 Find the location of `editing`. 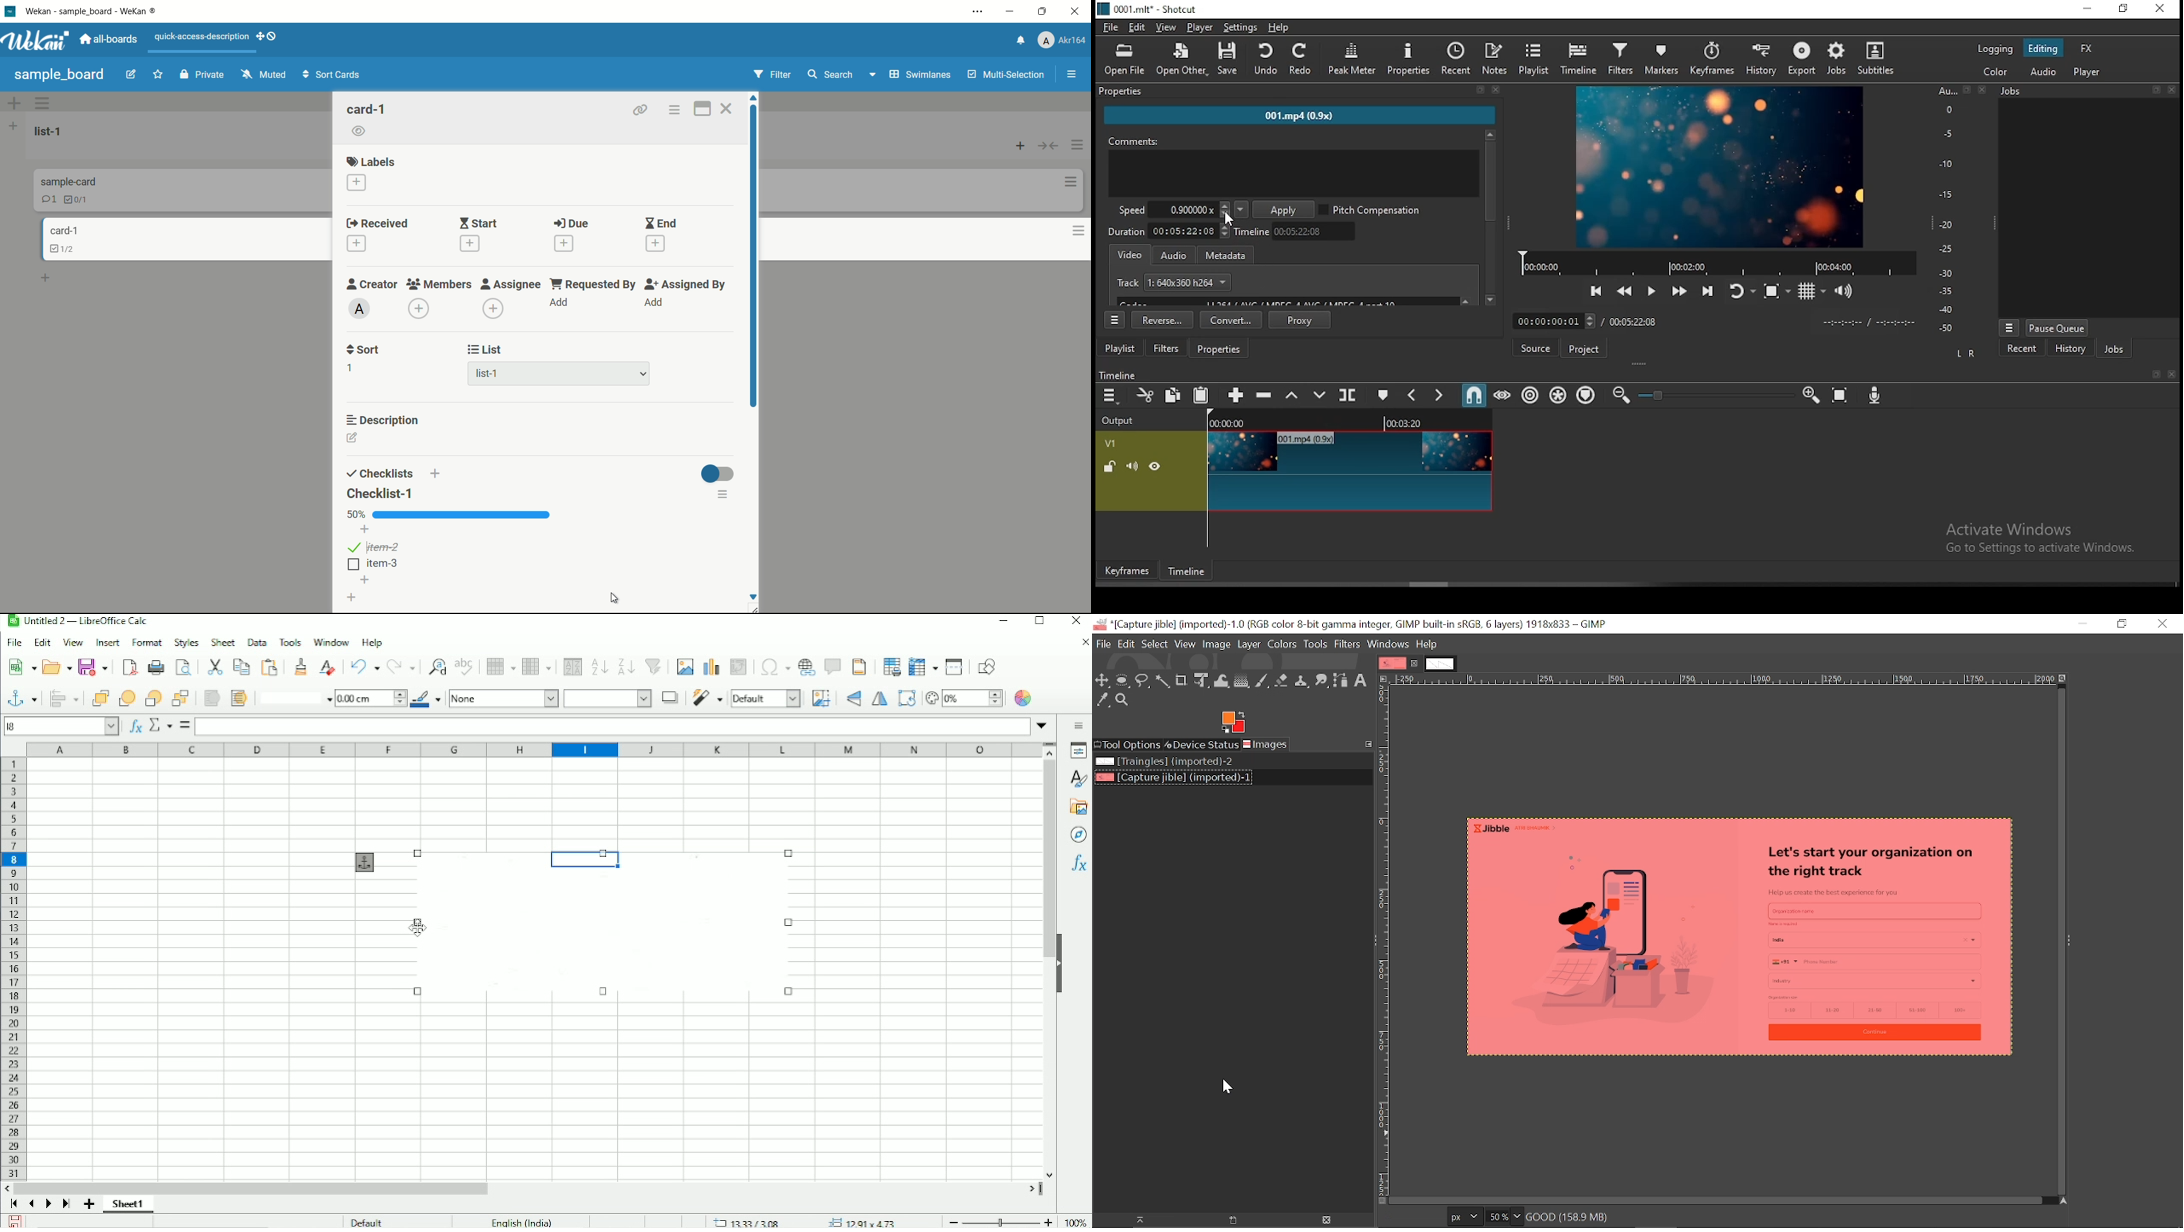

editing is located at coordinates (2043, 49).